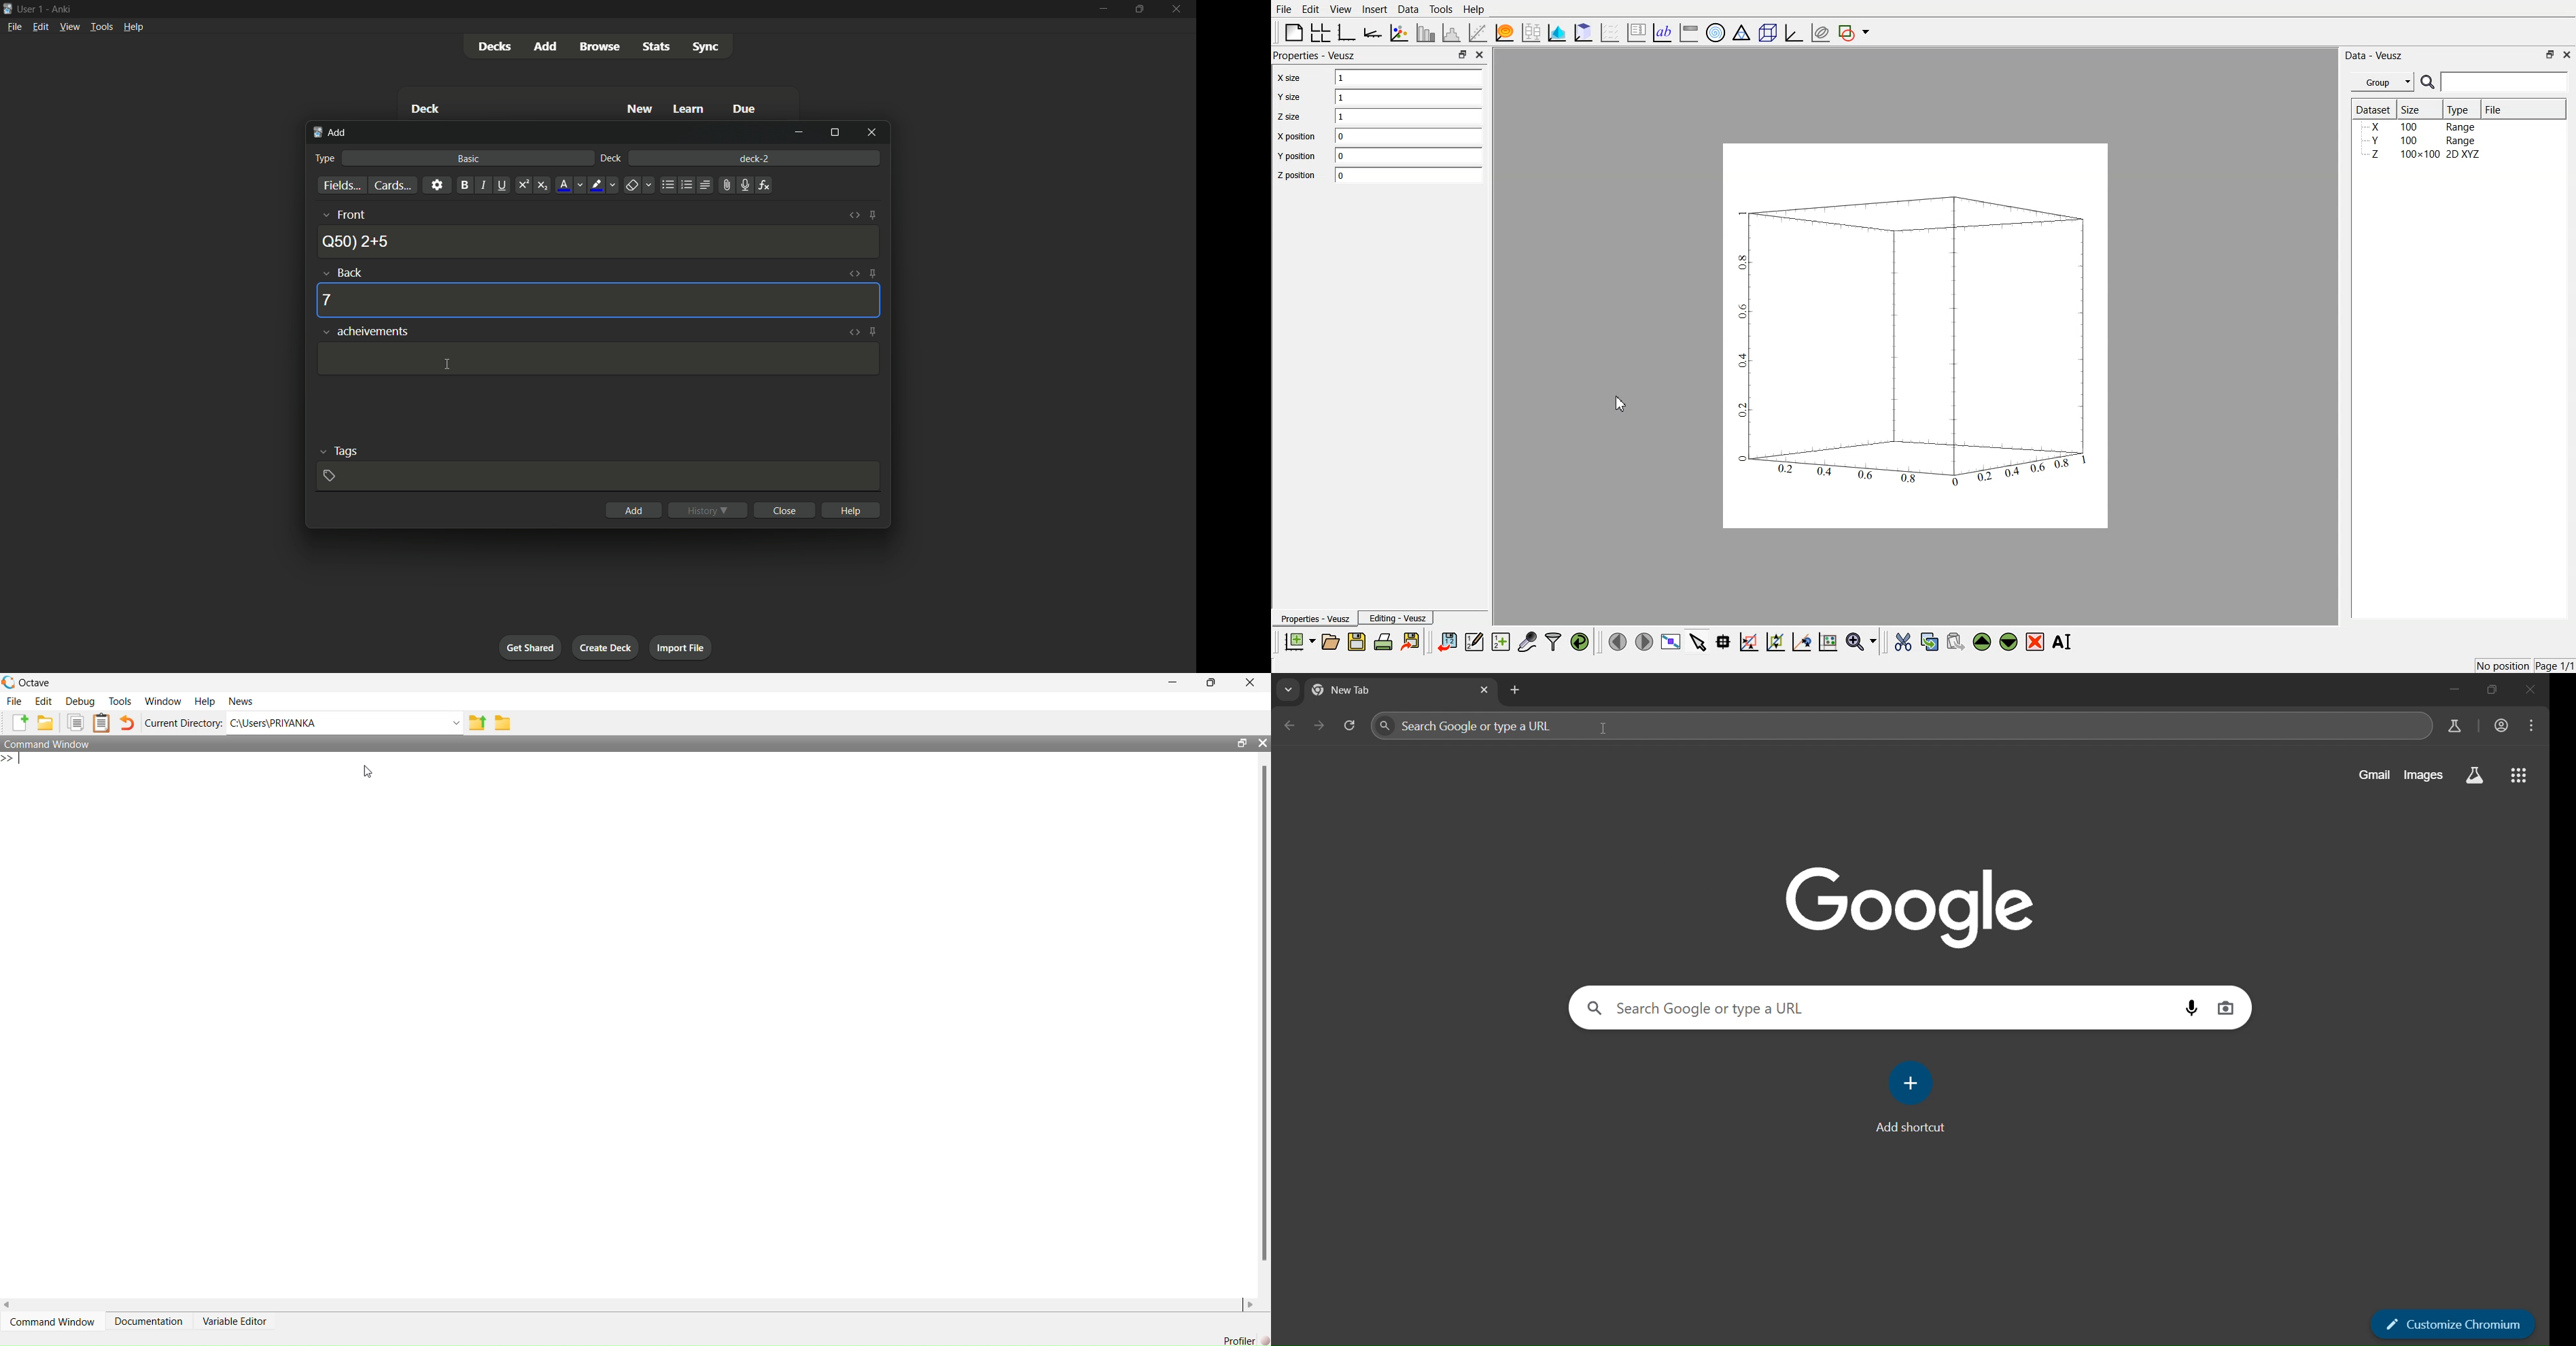  Describe the element at coordinates (2460, 109) in the screenshot. I see `Type` at that location.